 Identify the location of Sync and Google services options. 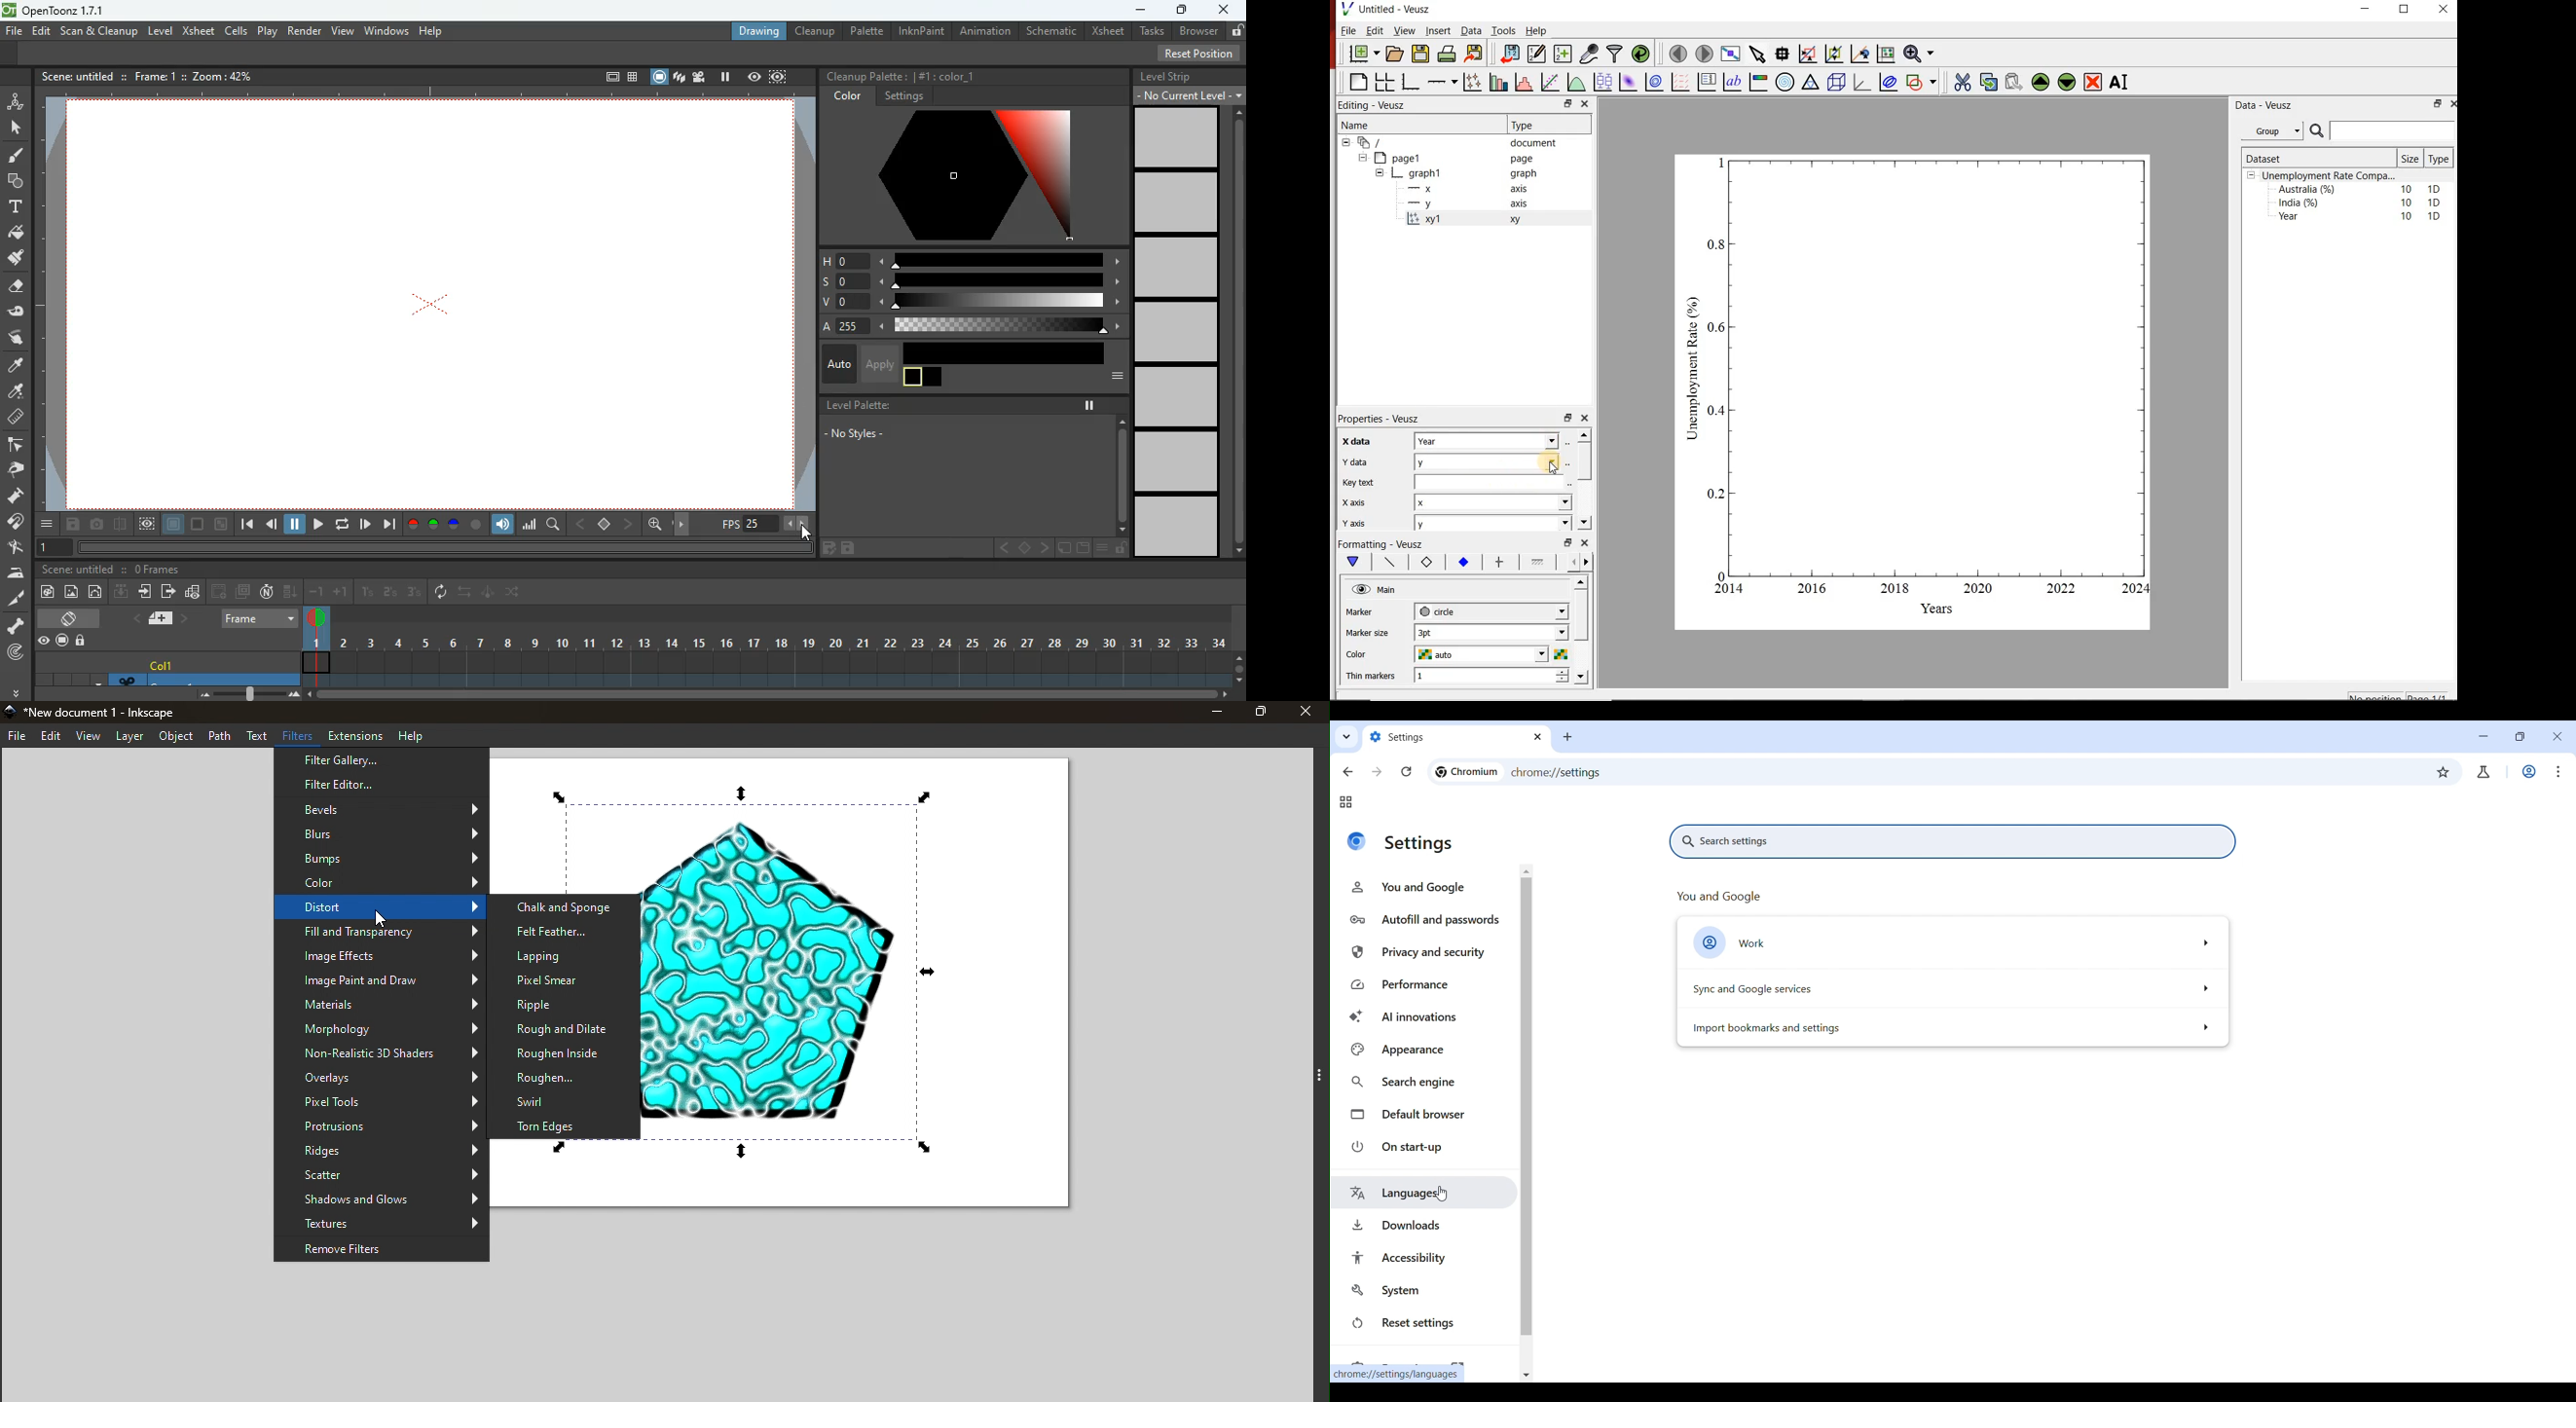
(1951, 989).